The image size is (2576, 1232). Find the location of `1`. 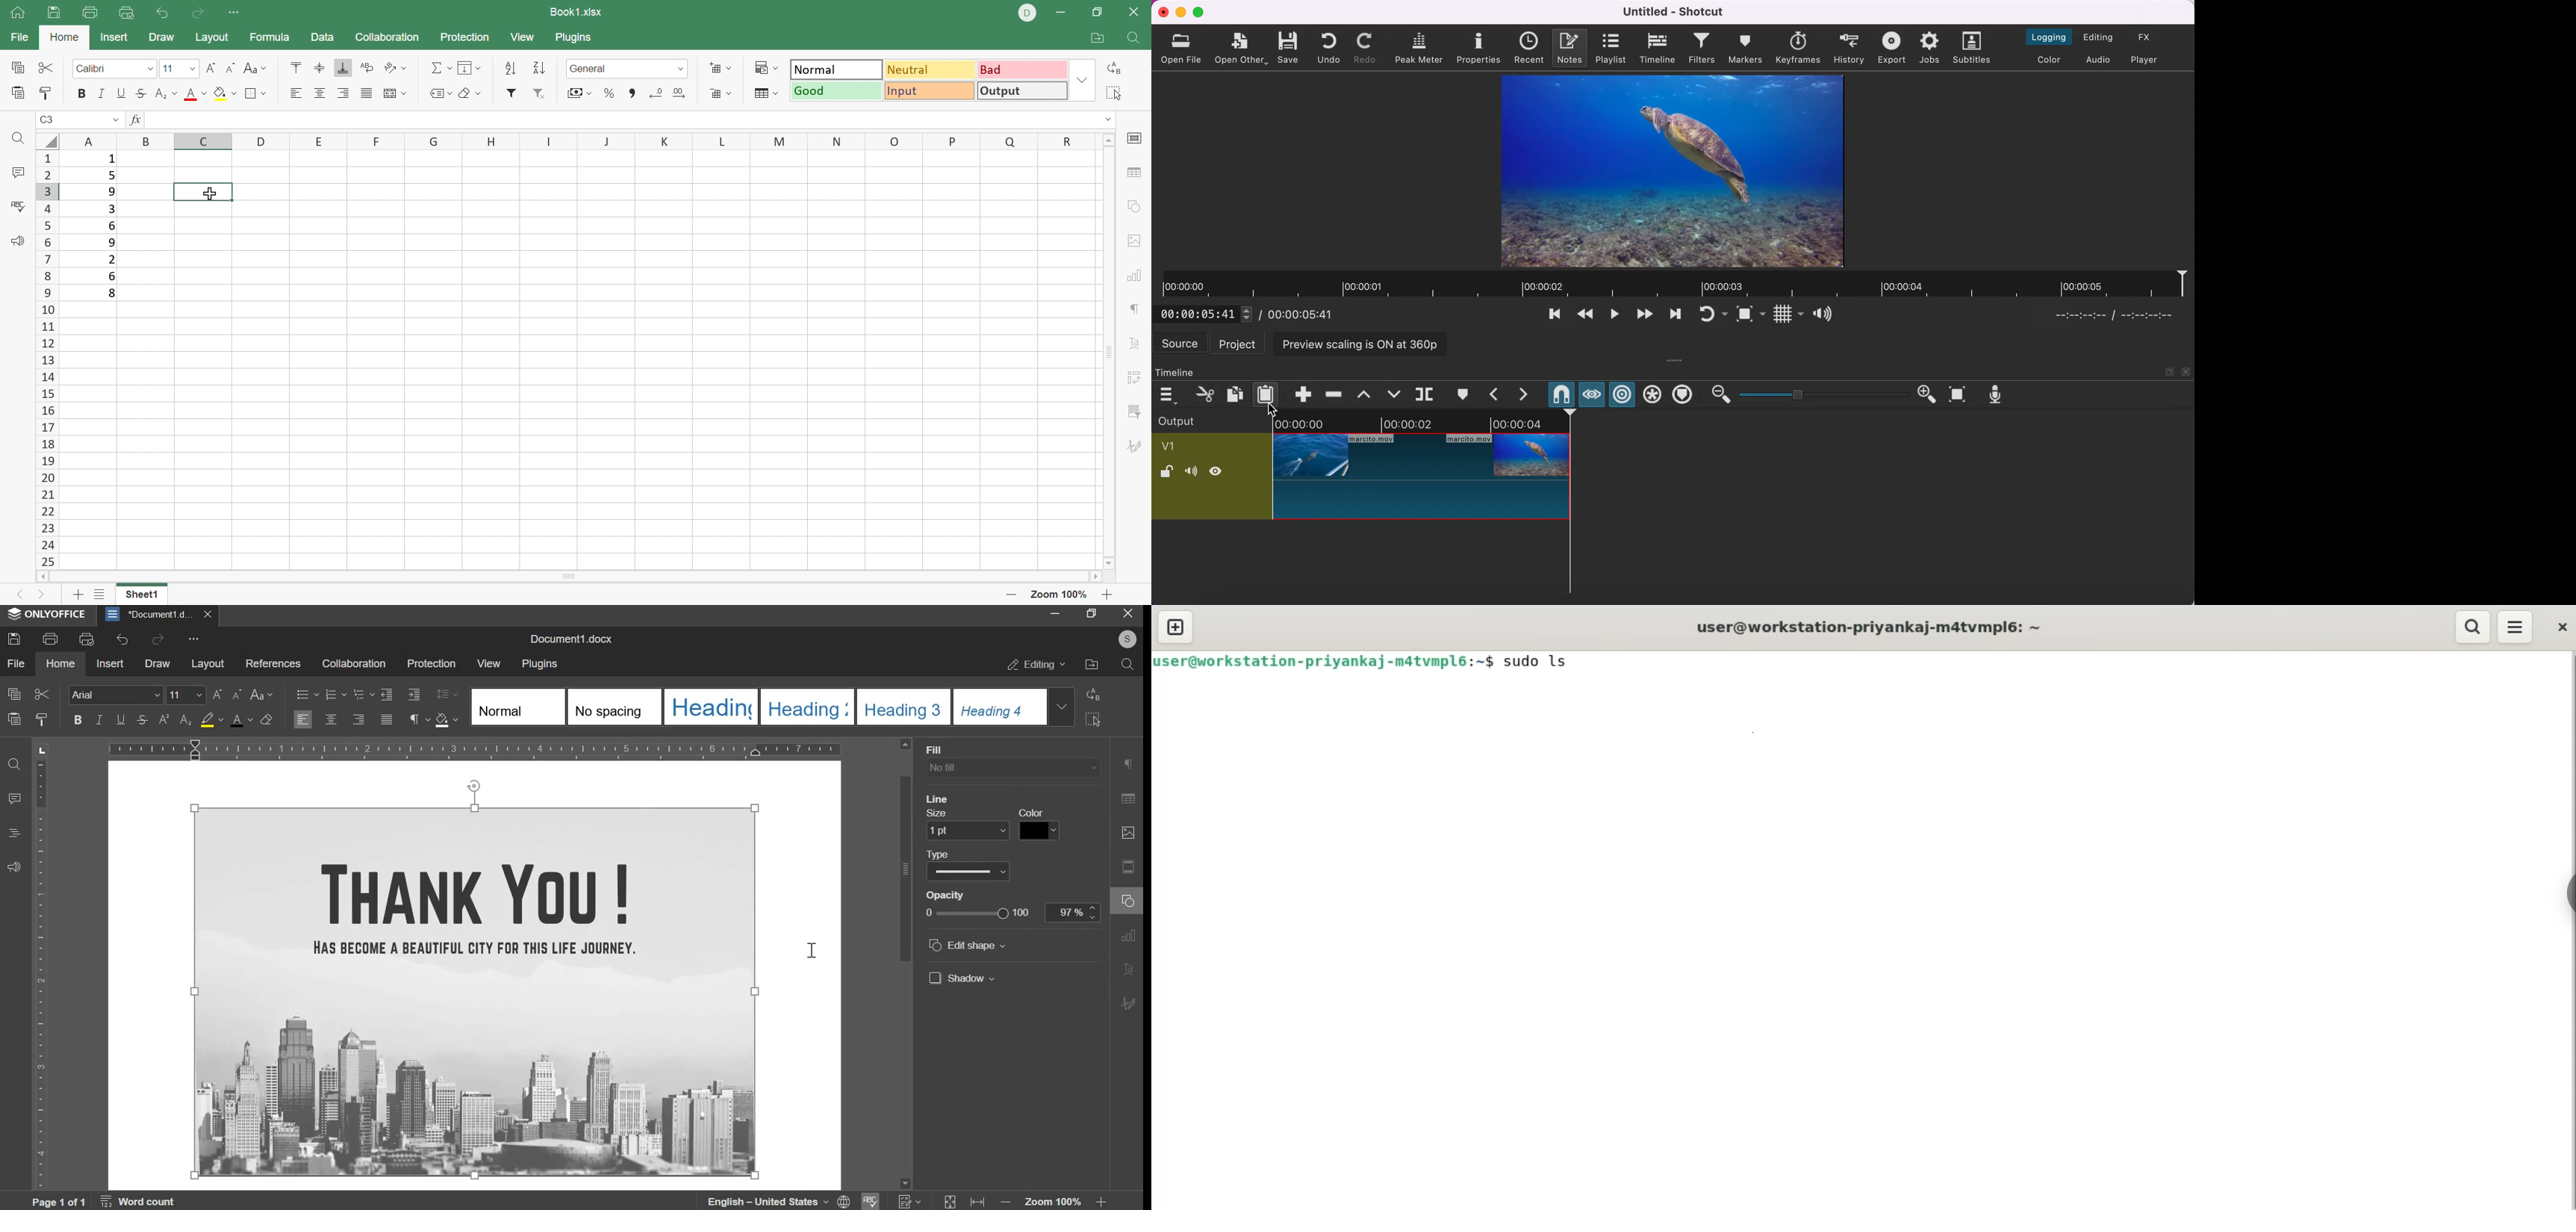

1 is located at coordinates (112, 159).